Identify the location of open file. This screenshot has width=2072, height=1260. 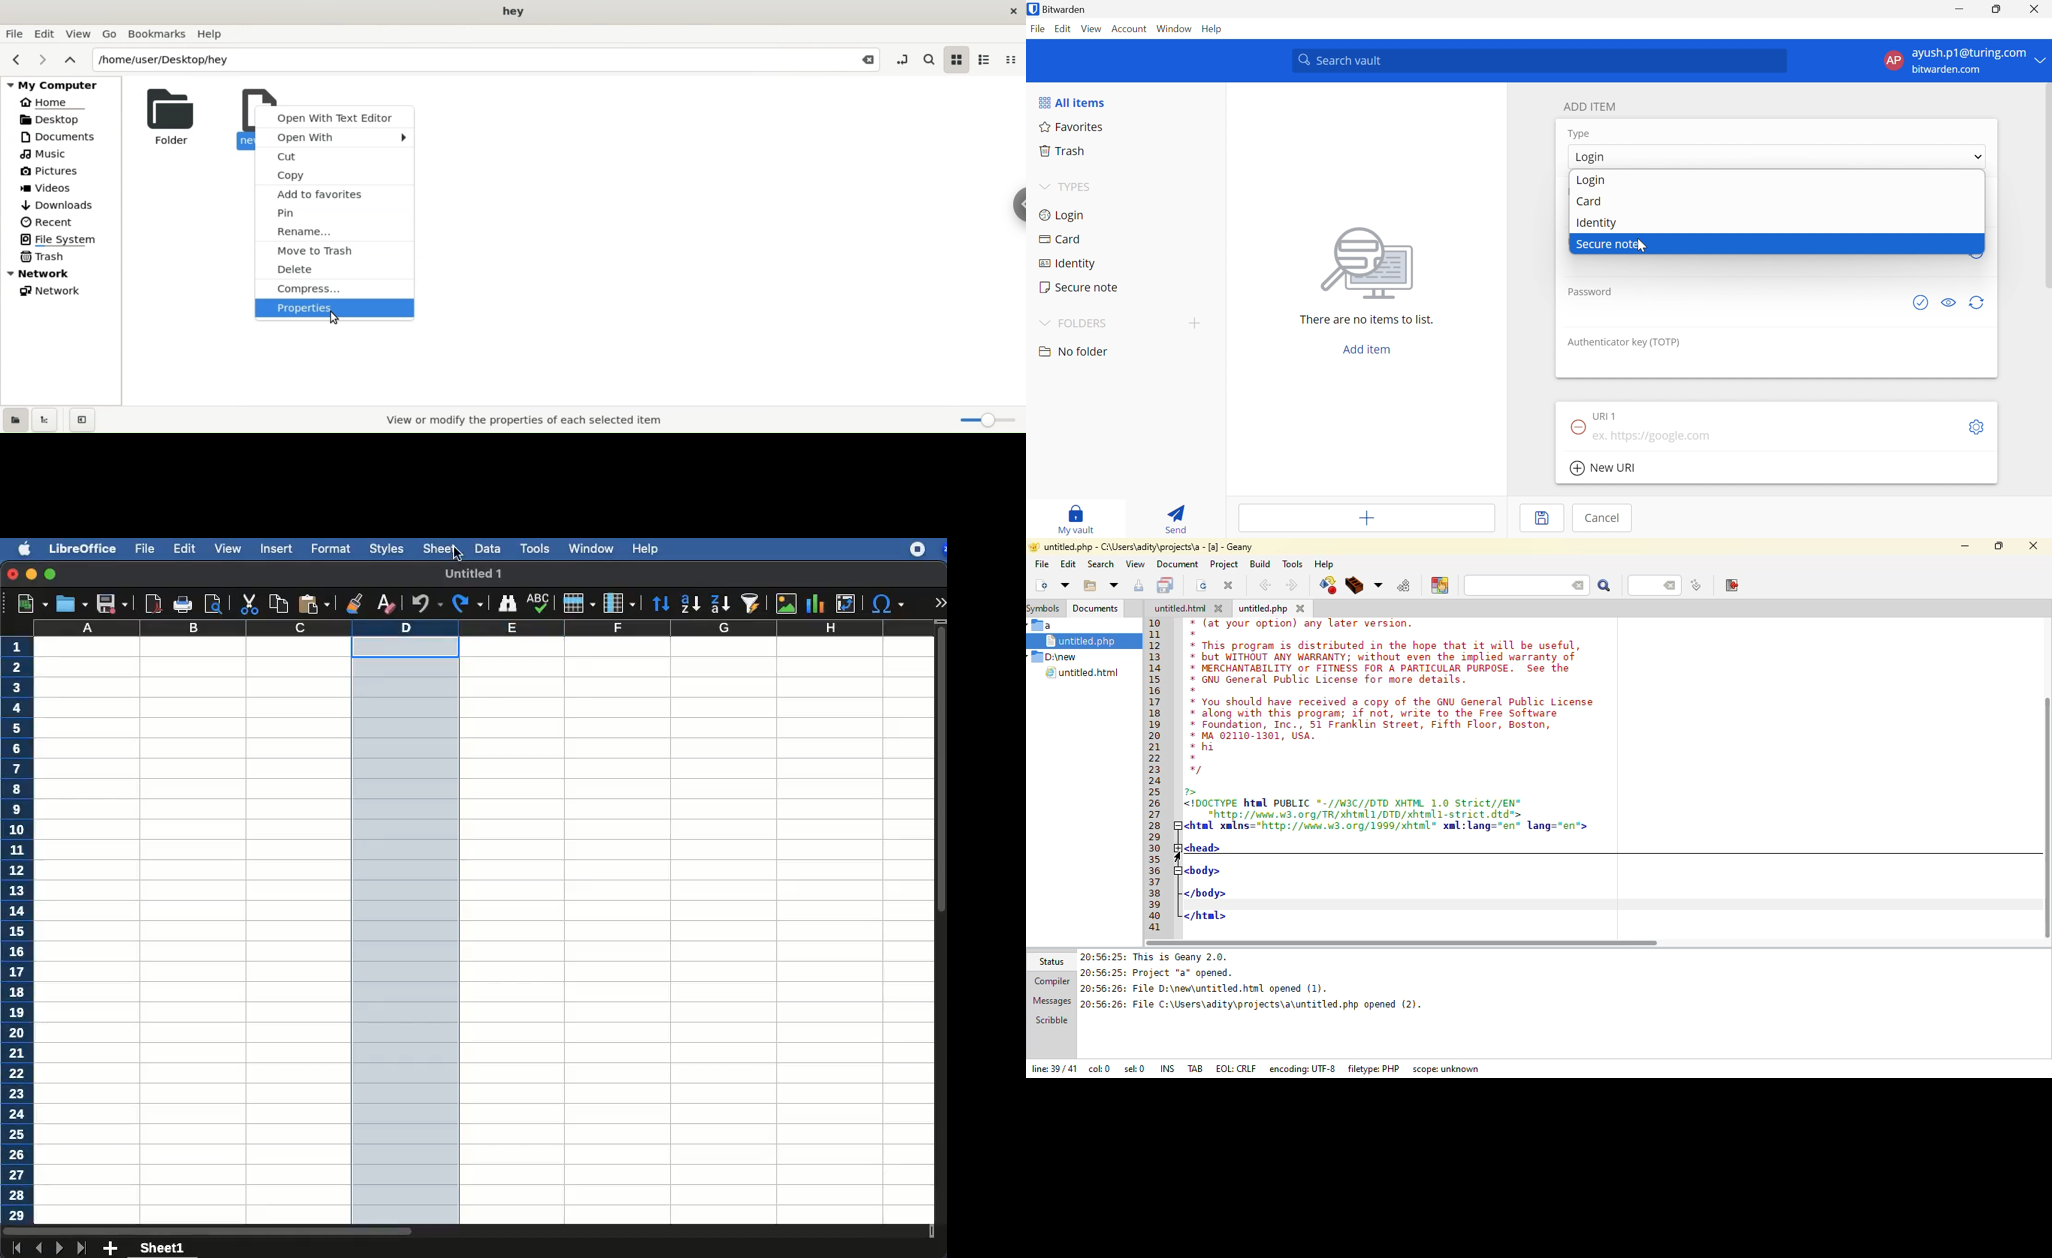
(1065, 584).